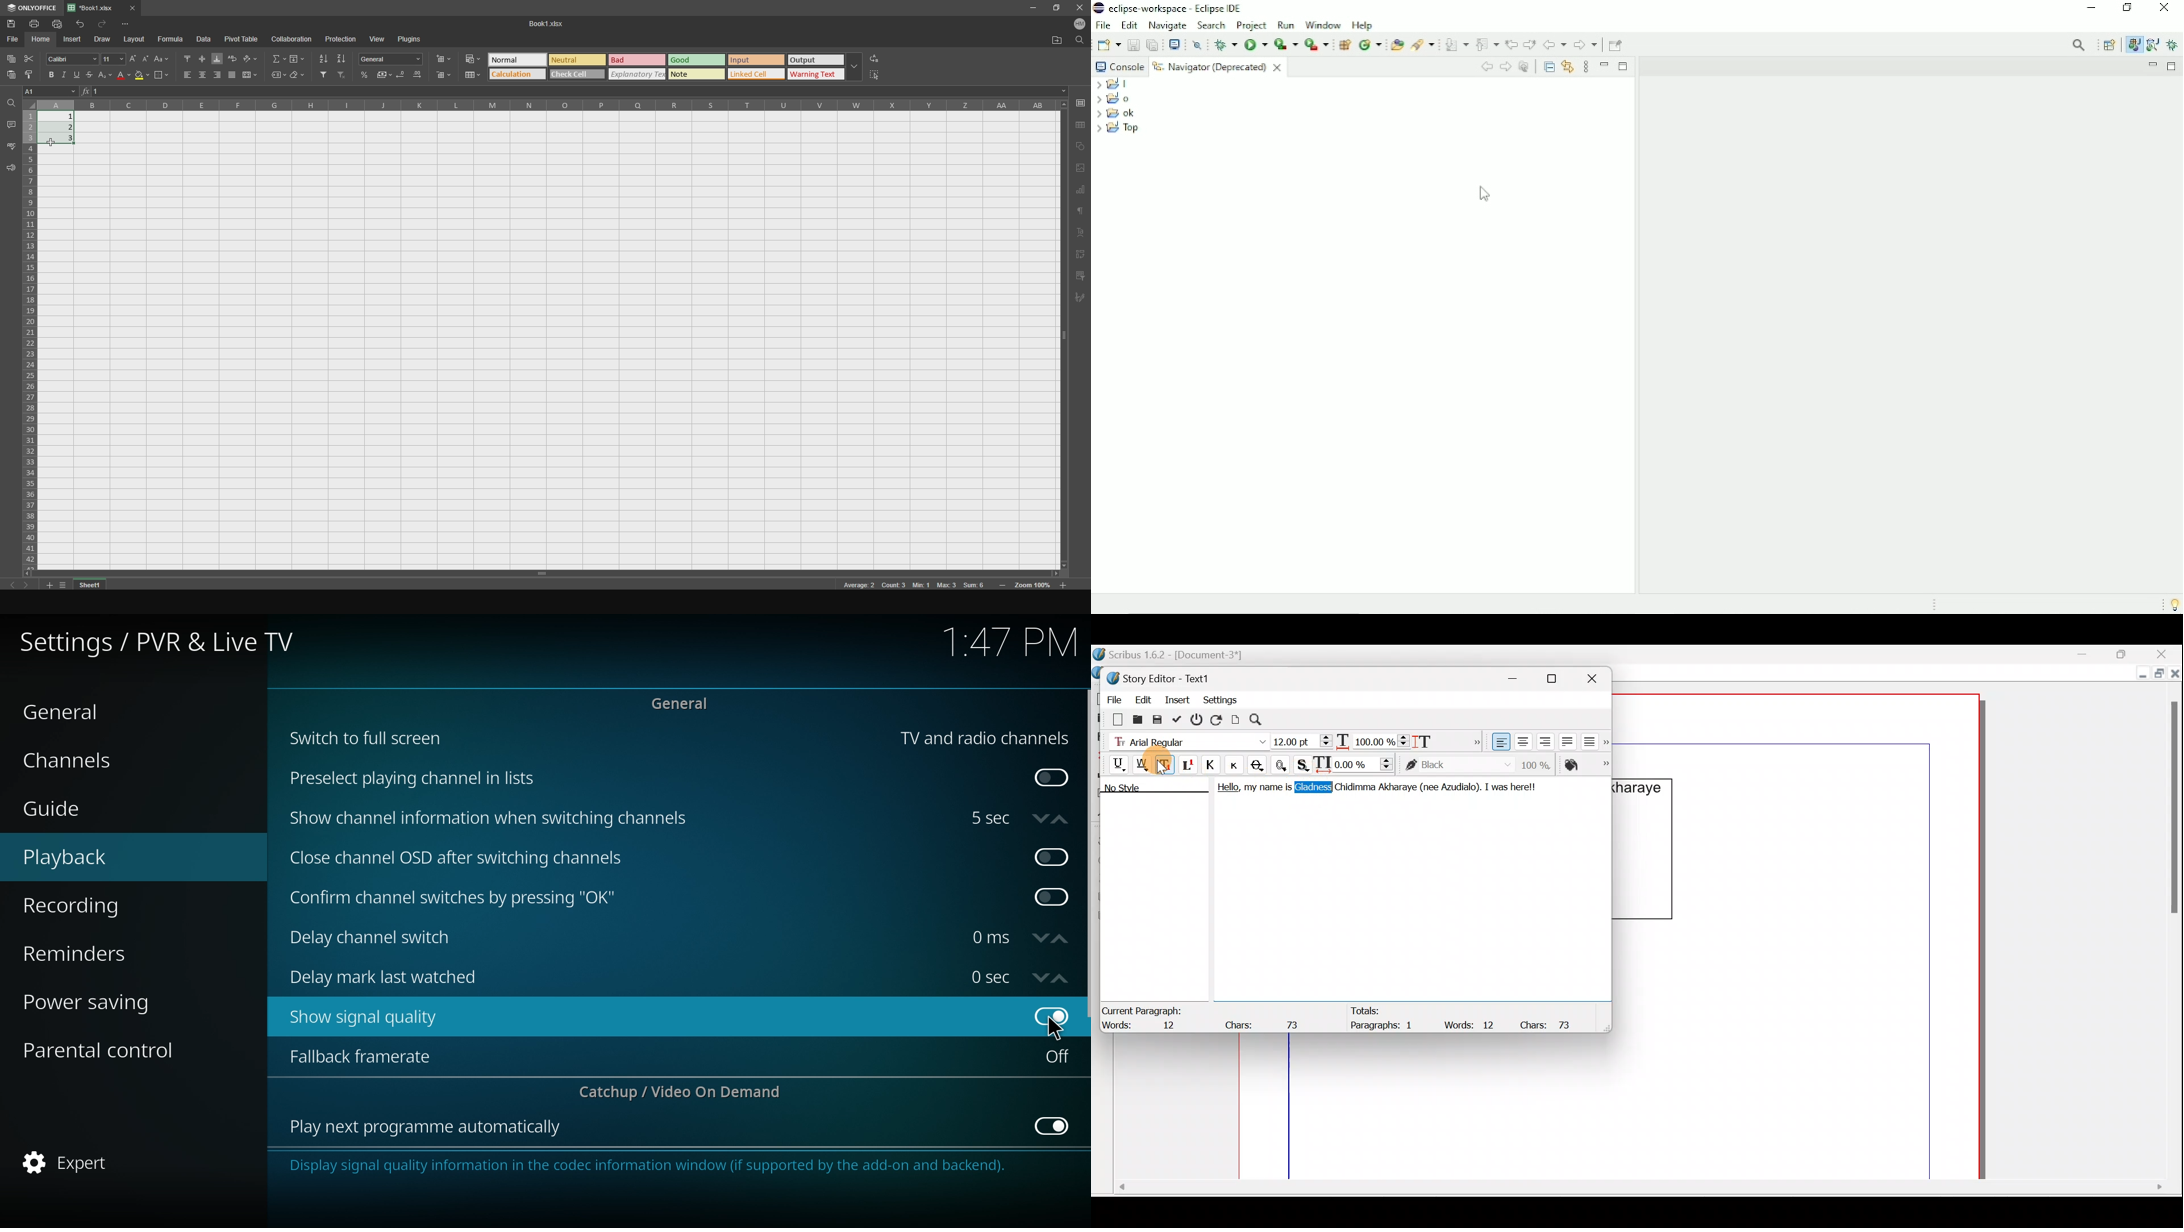  I want to click on pivot text, so click(1082, 254).